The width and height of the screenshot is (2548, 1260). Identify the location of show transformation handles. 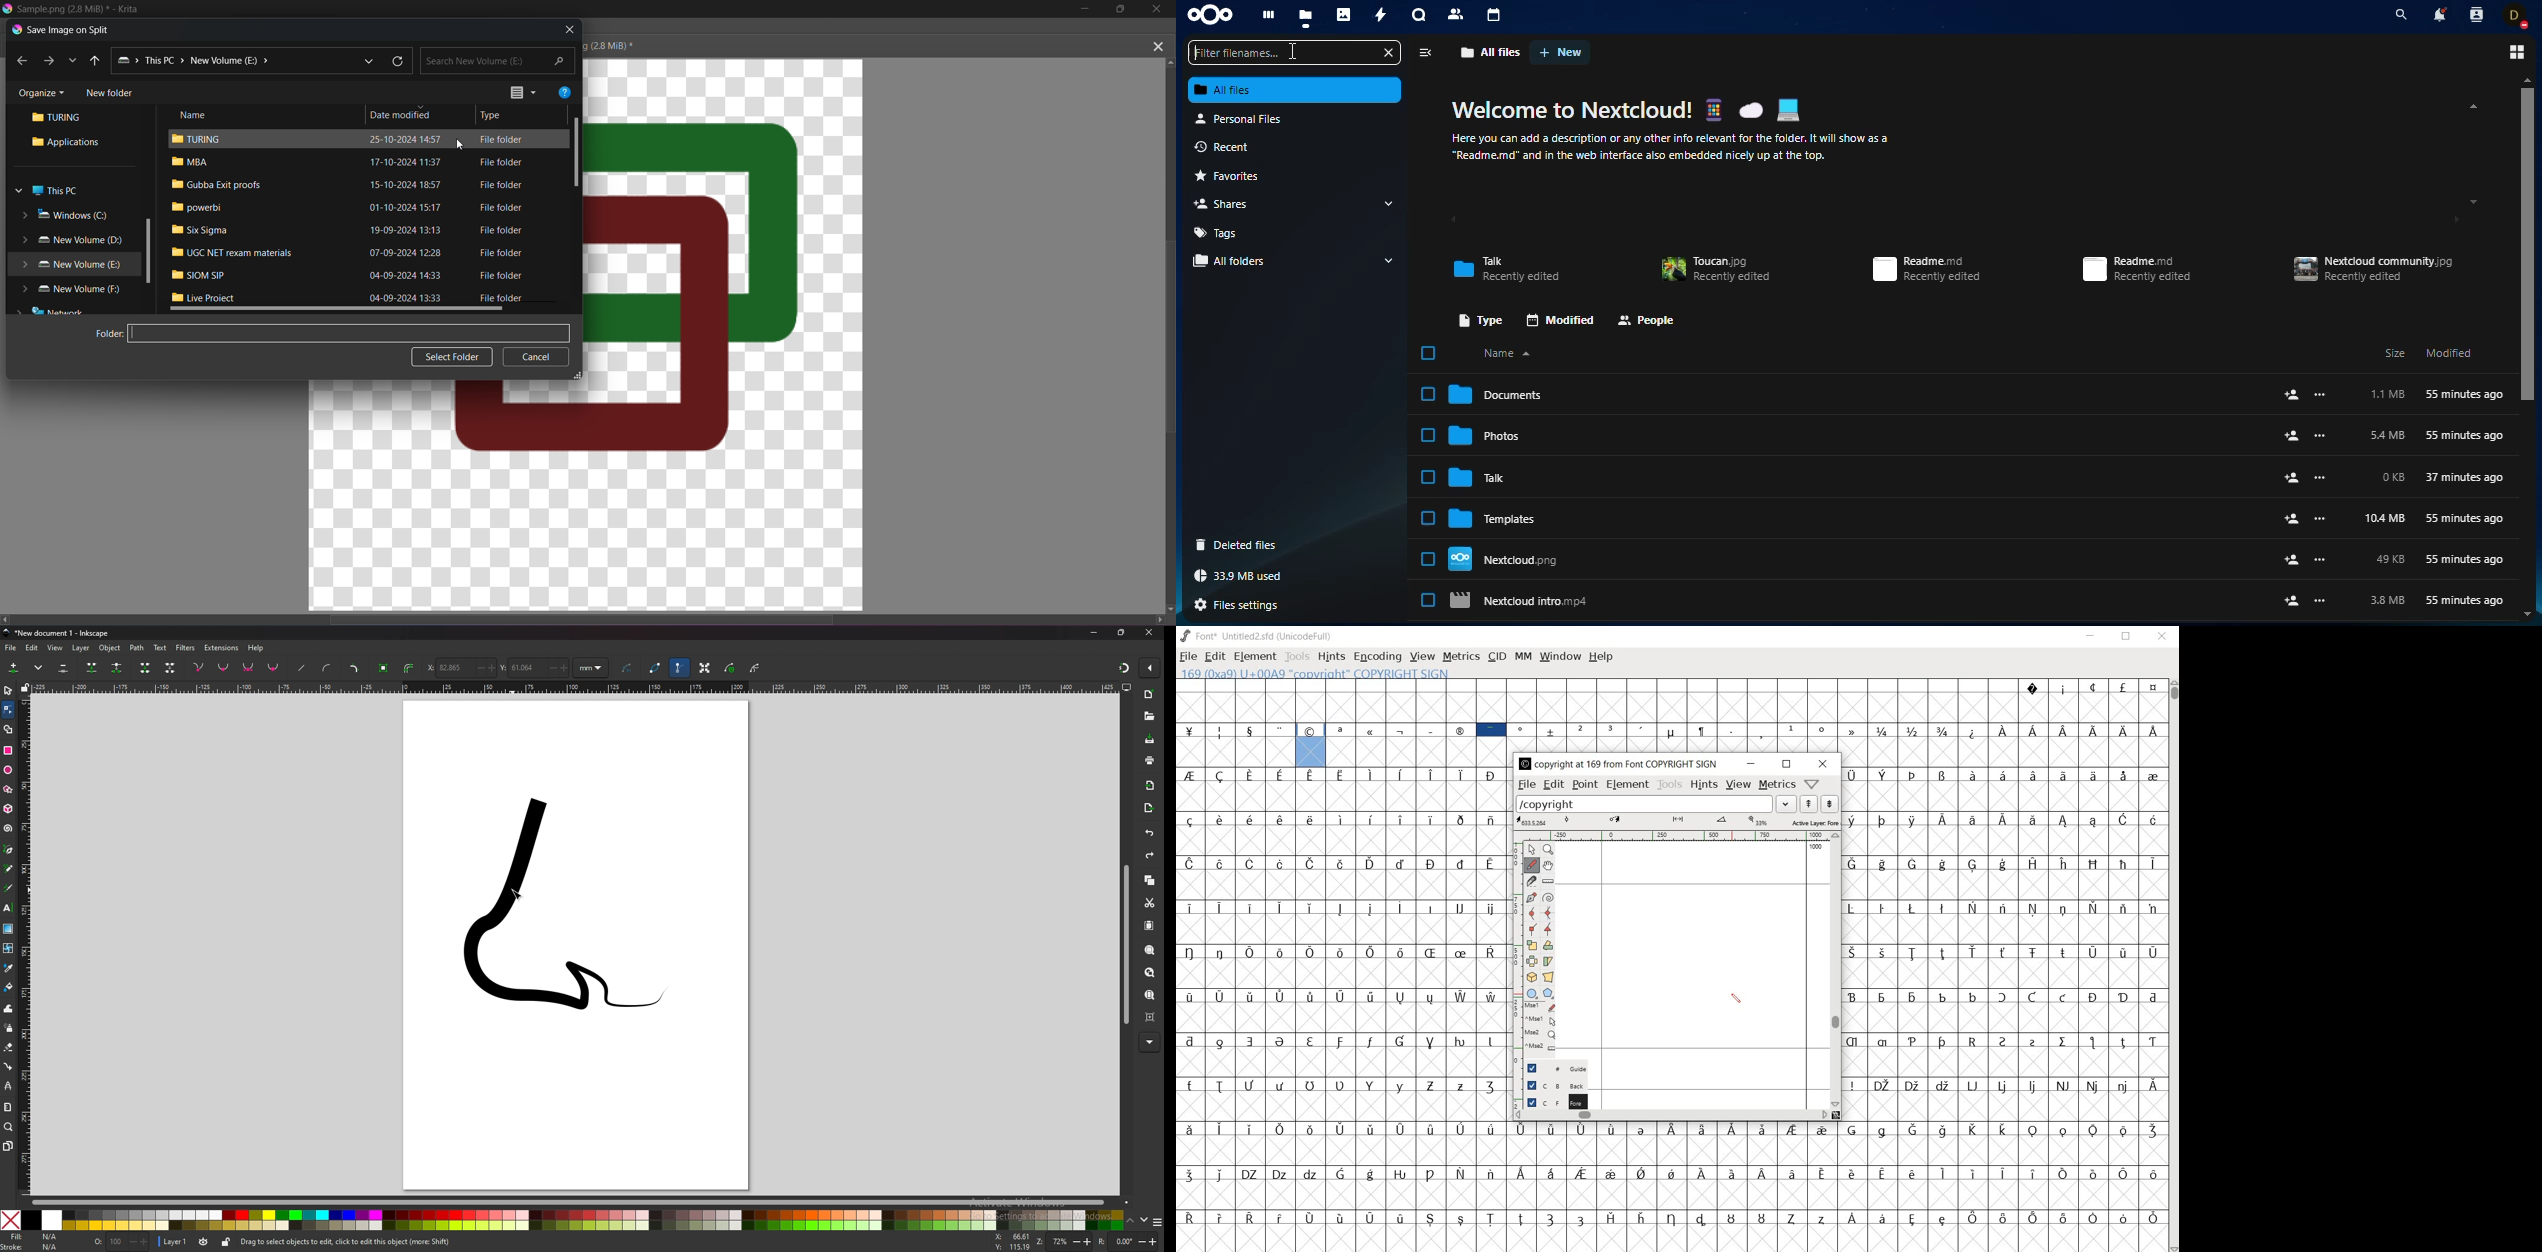
(705, 668).